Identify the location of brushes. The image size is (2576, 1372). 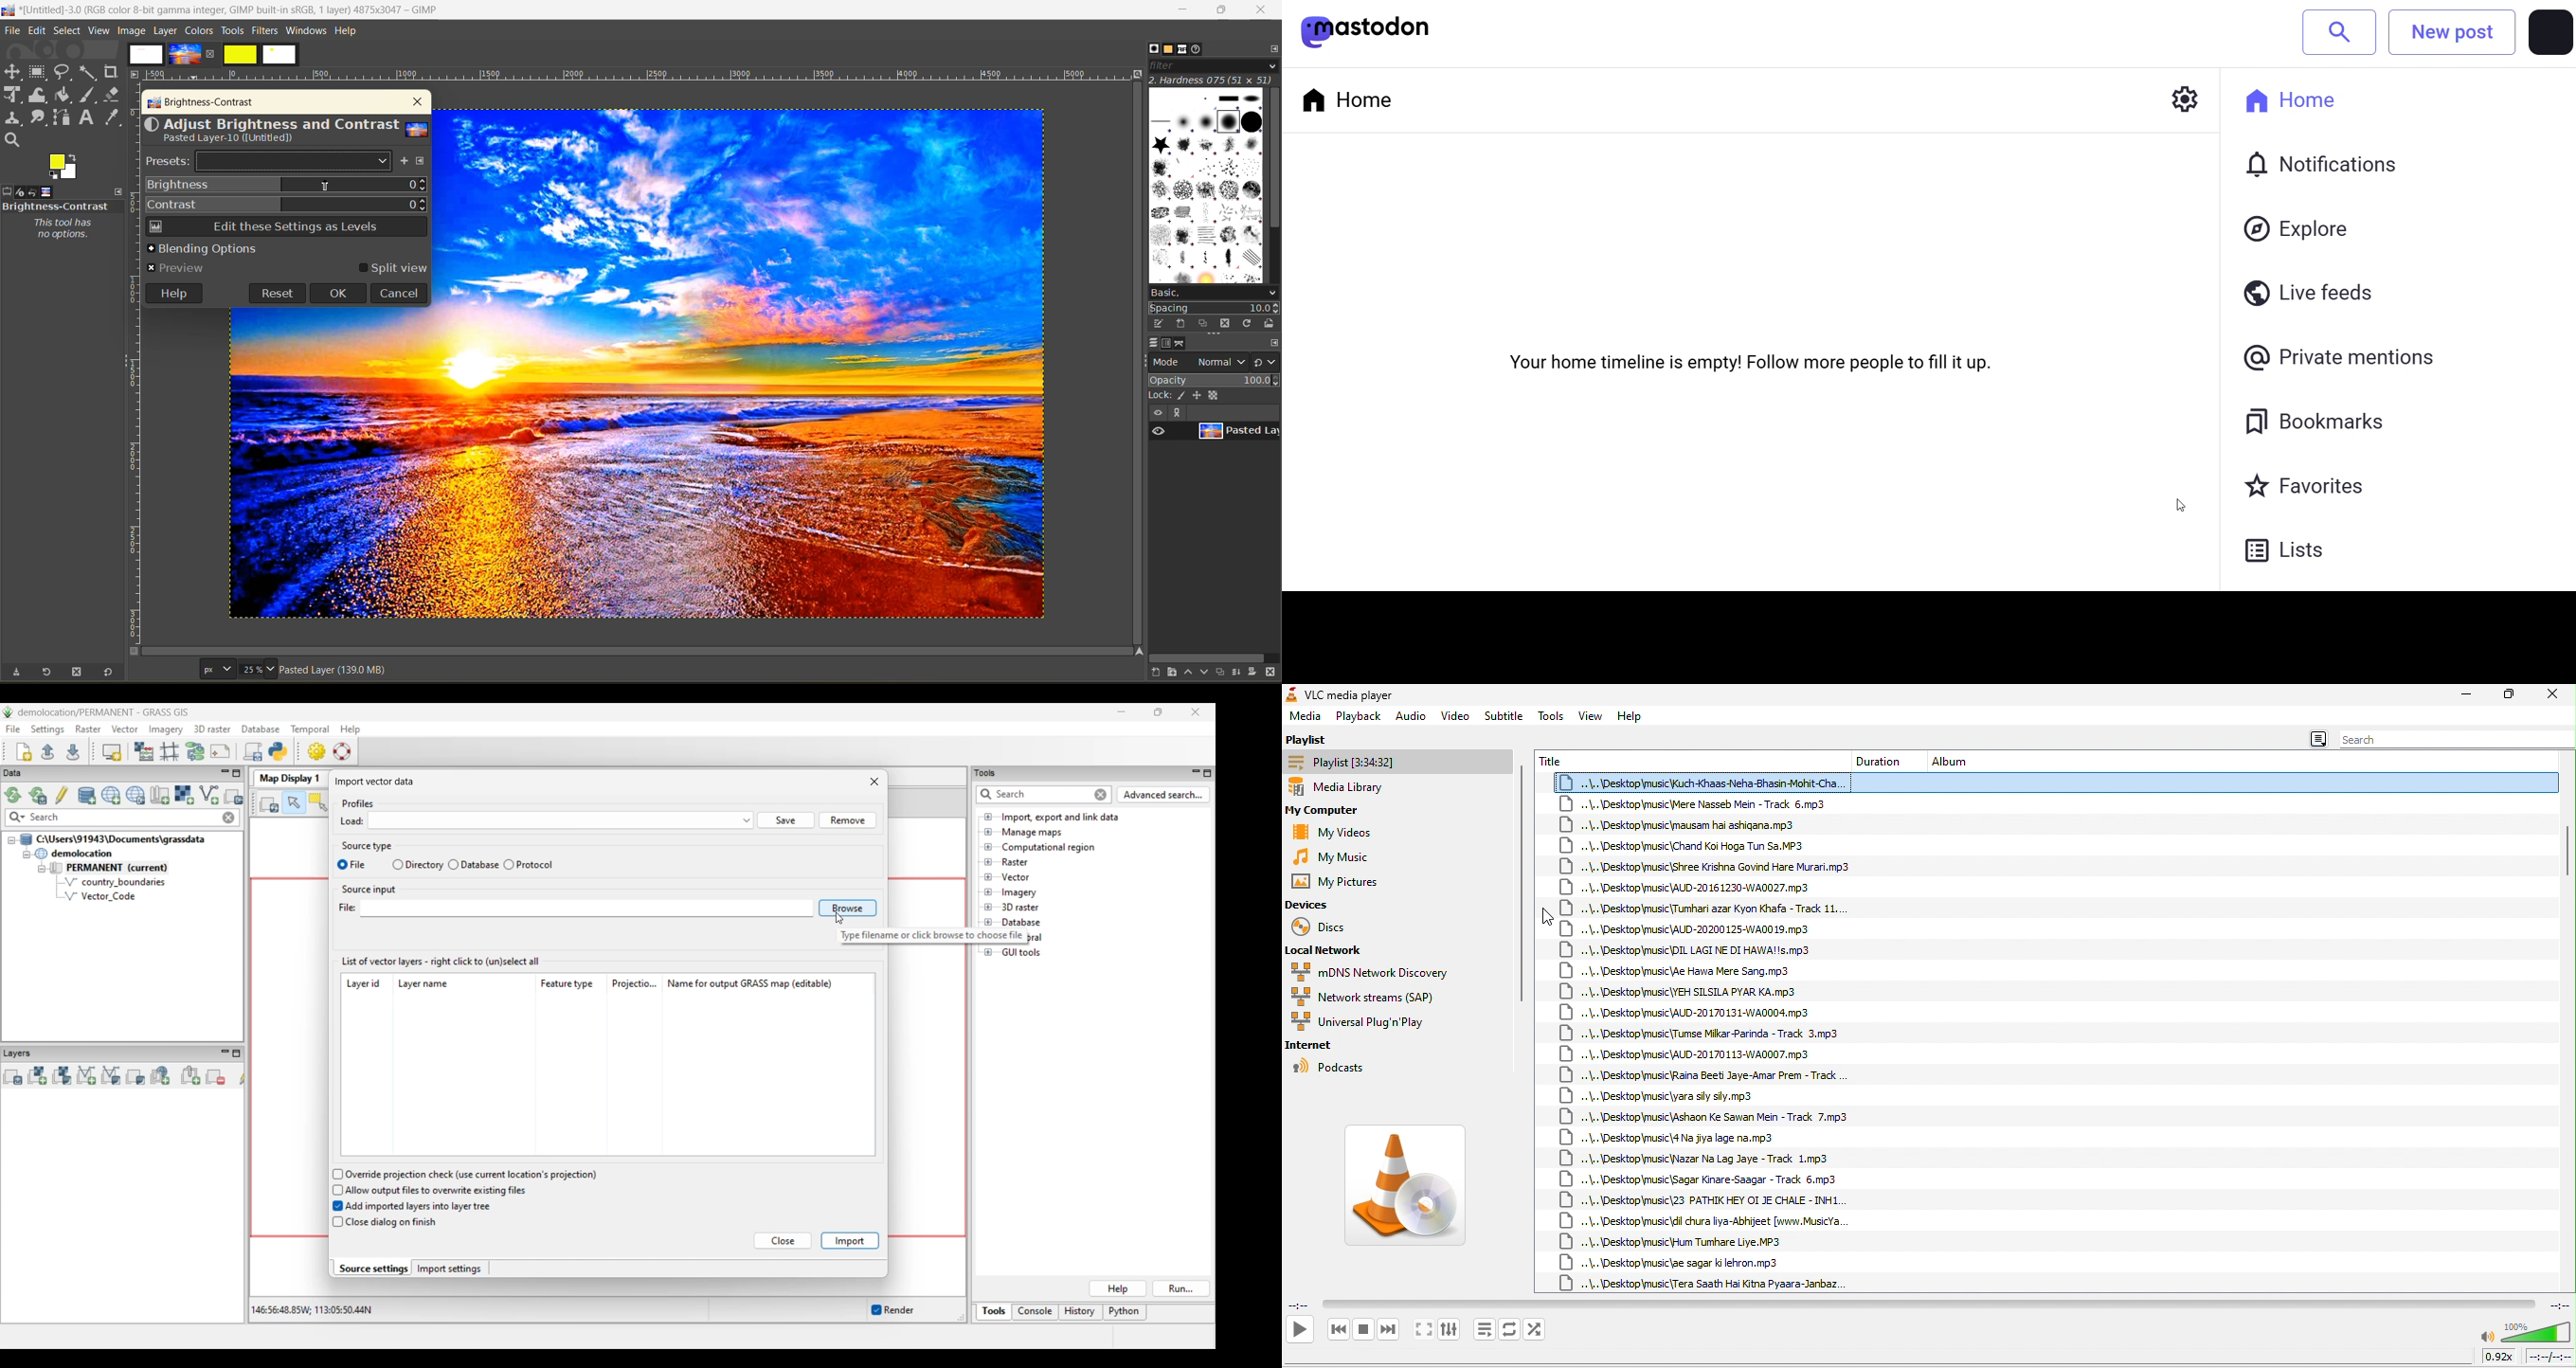
(1154, 49).